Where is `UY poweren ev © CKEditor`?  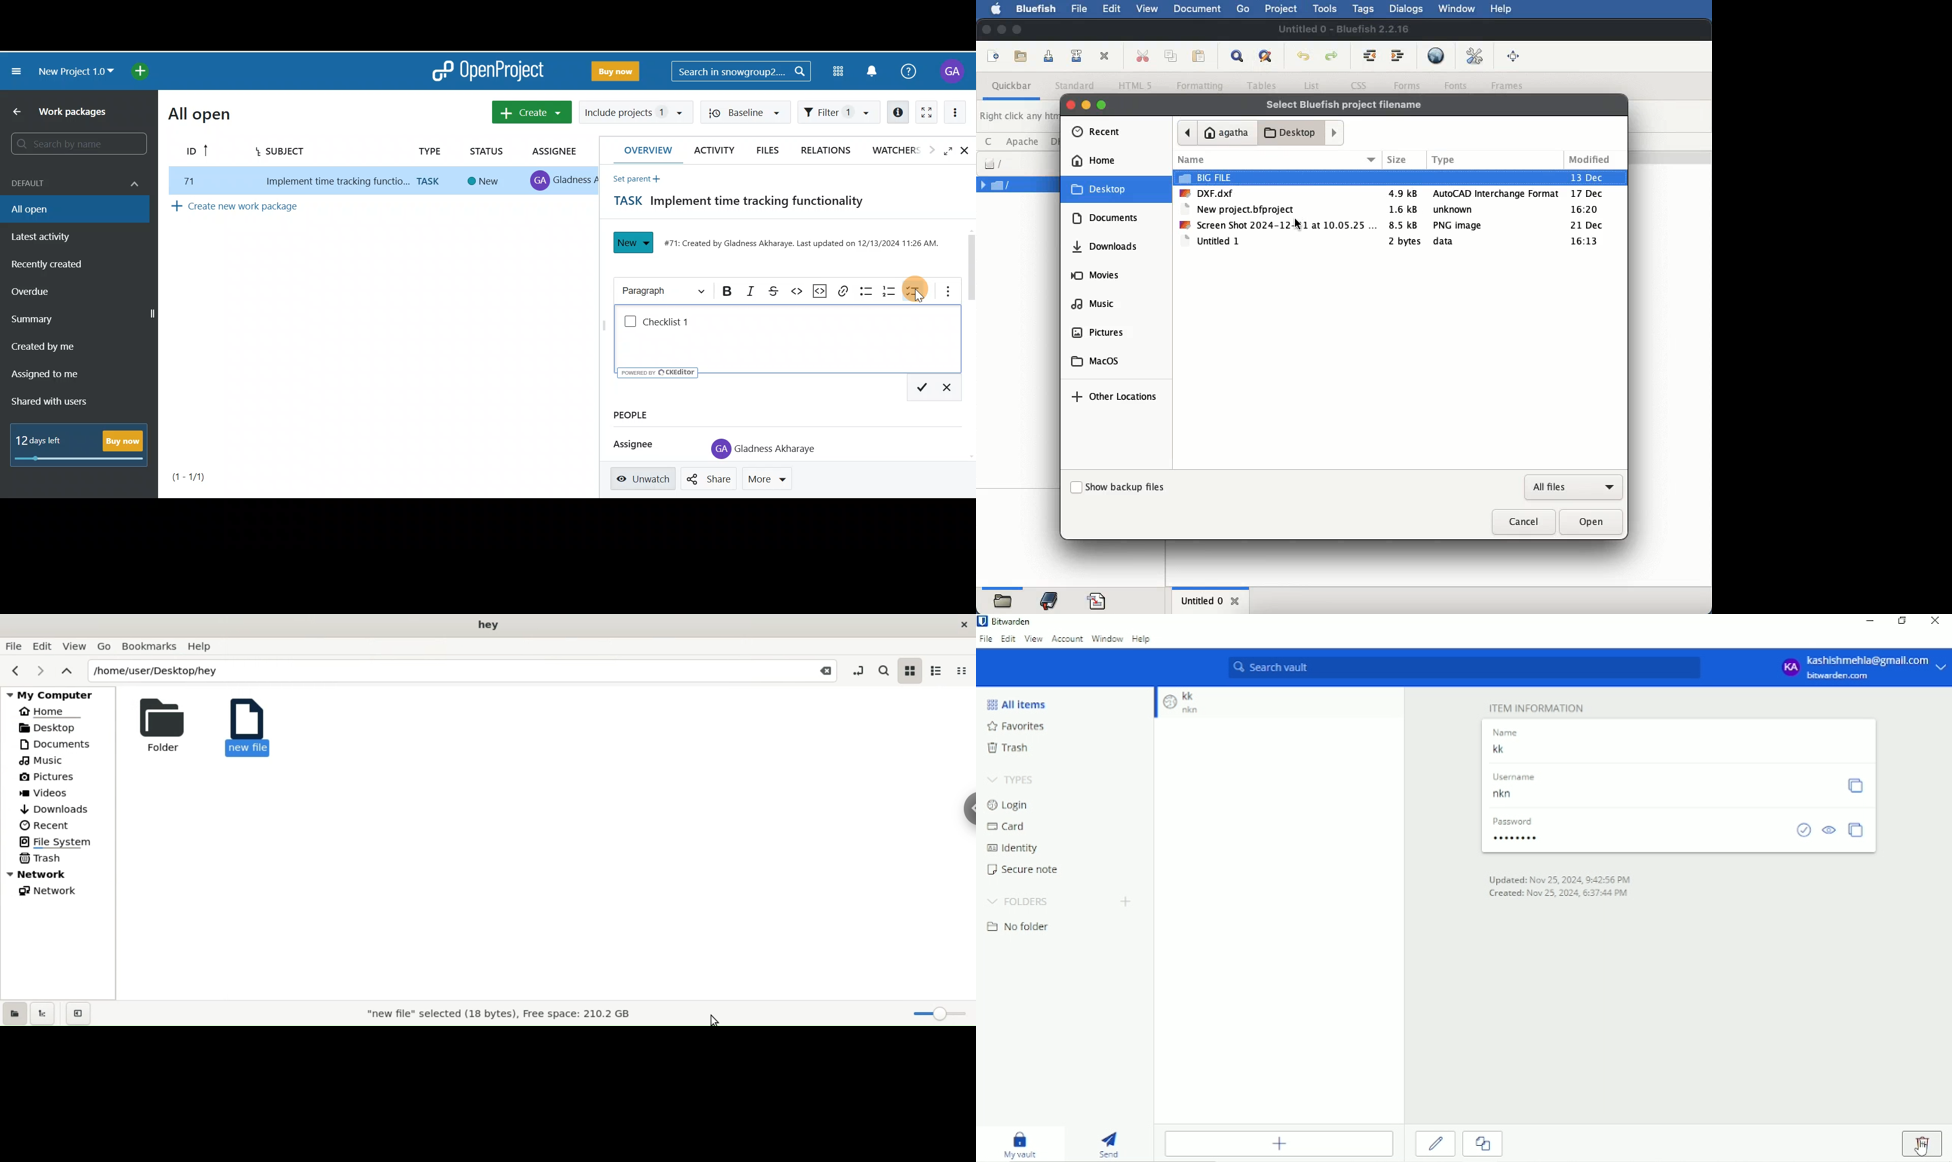
UY poweren ev © CKEditor is located at coordinates (658, 372).